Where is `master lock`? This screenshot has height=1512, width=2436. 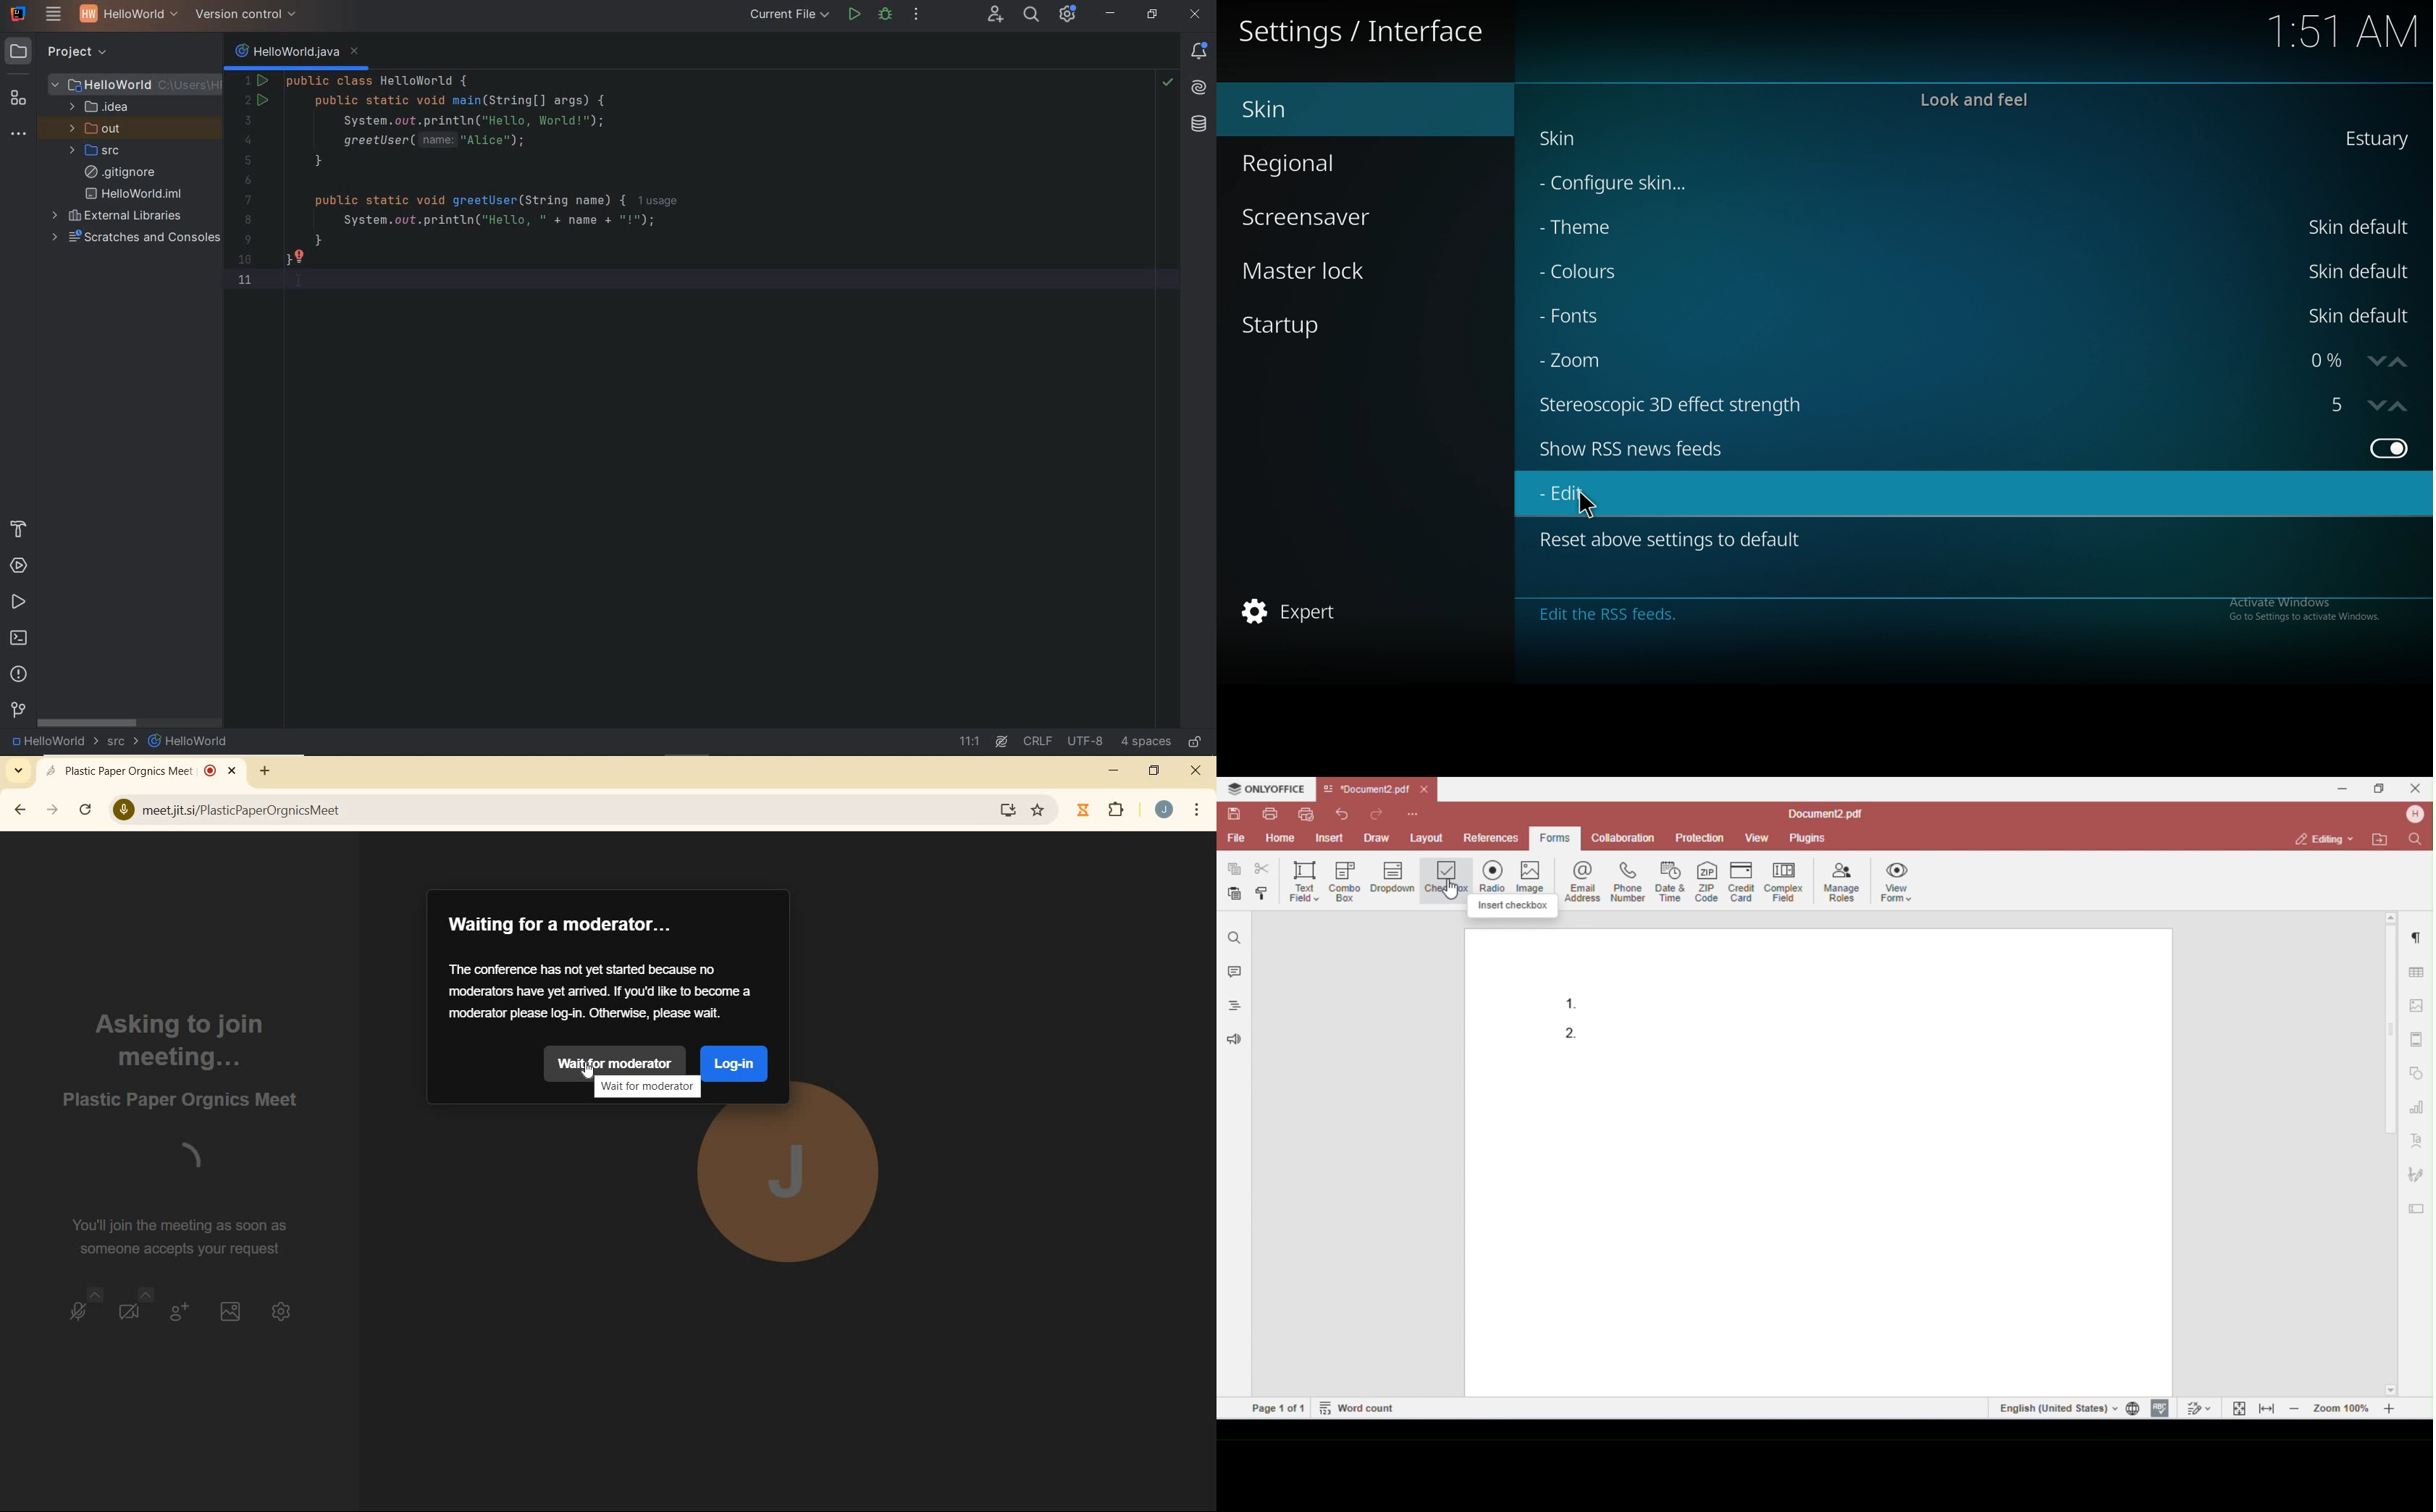 master lock is located at coordinates (1324, 270).